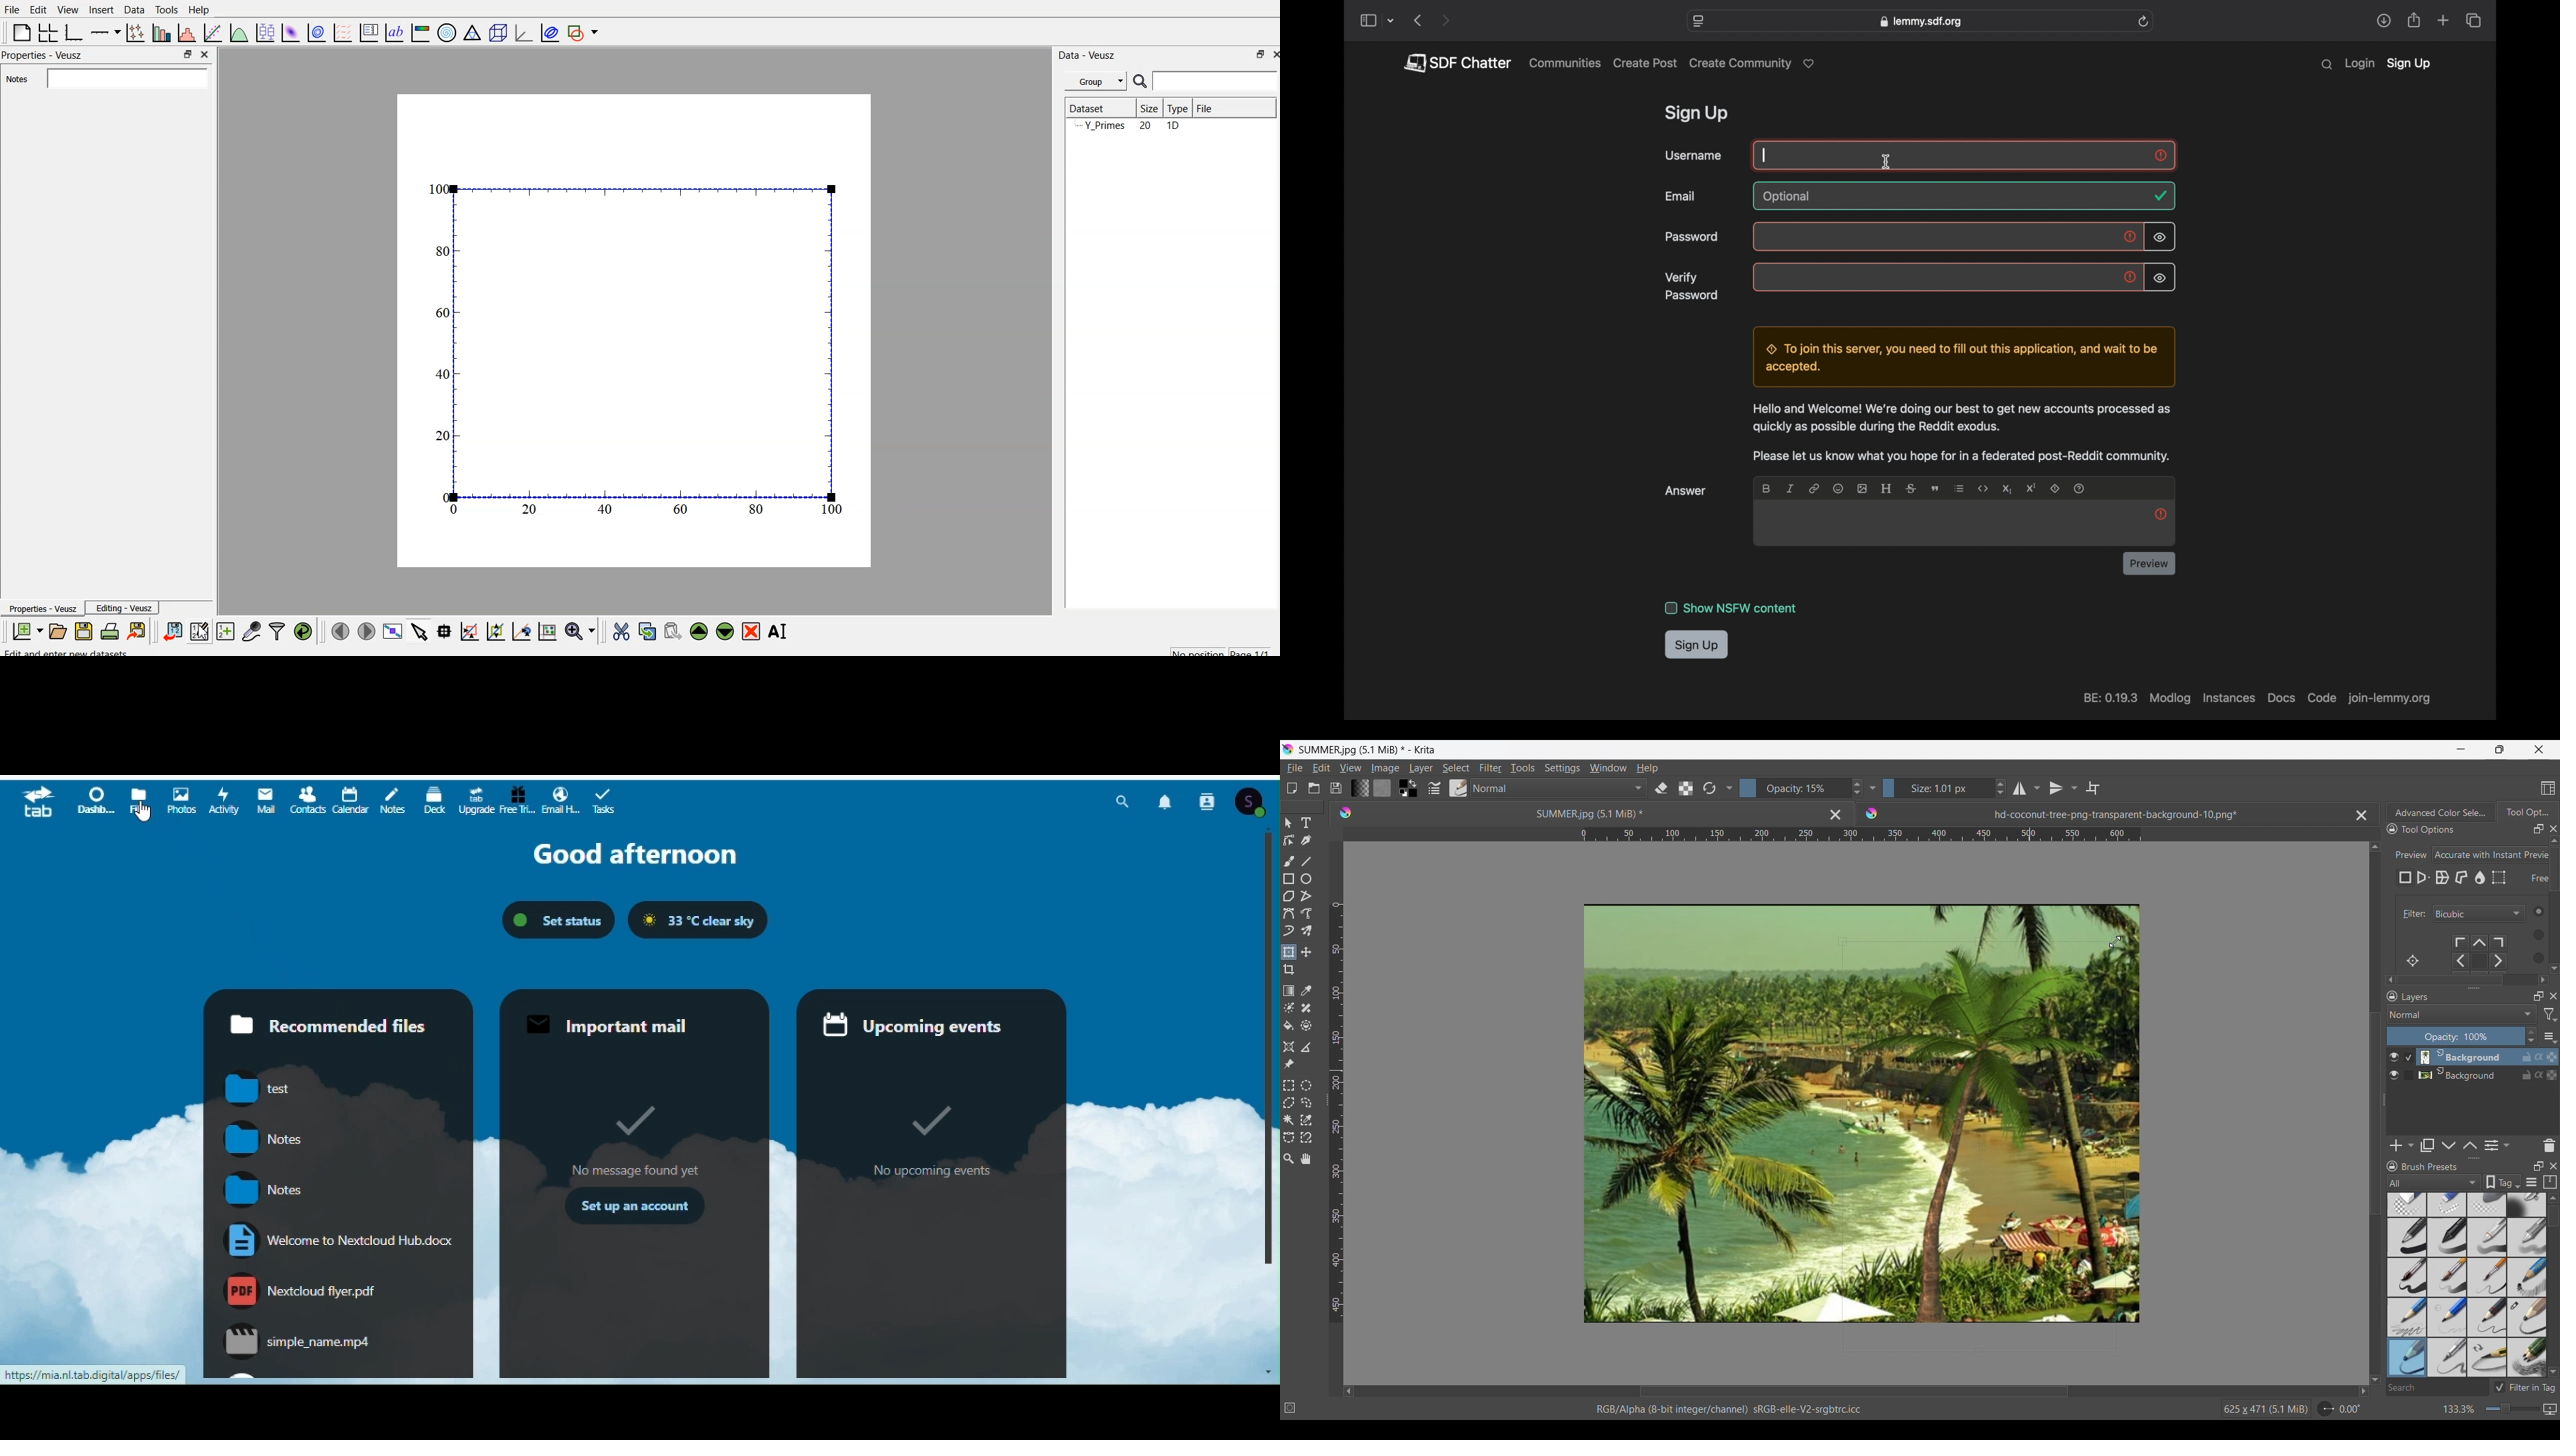 This screenshot has height=1456, width=2576. I want to click on basic2-opacity, so click(2447, 1237).